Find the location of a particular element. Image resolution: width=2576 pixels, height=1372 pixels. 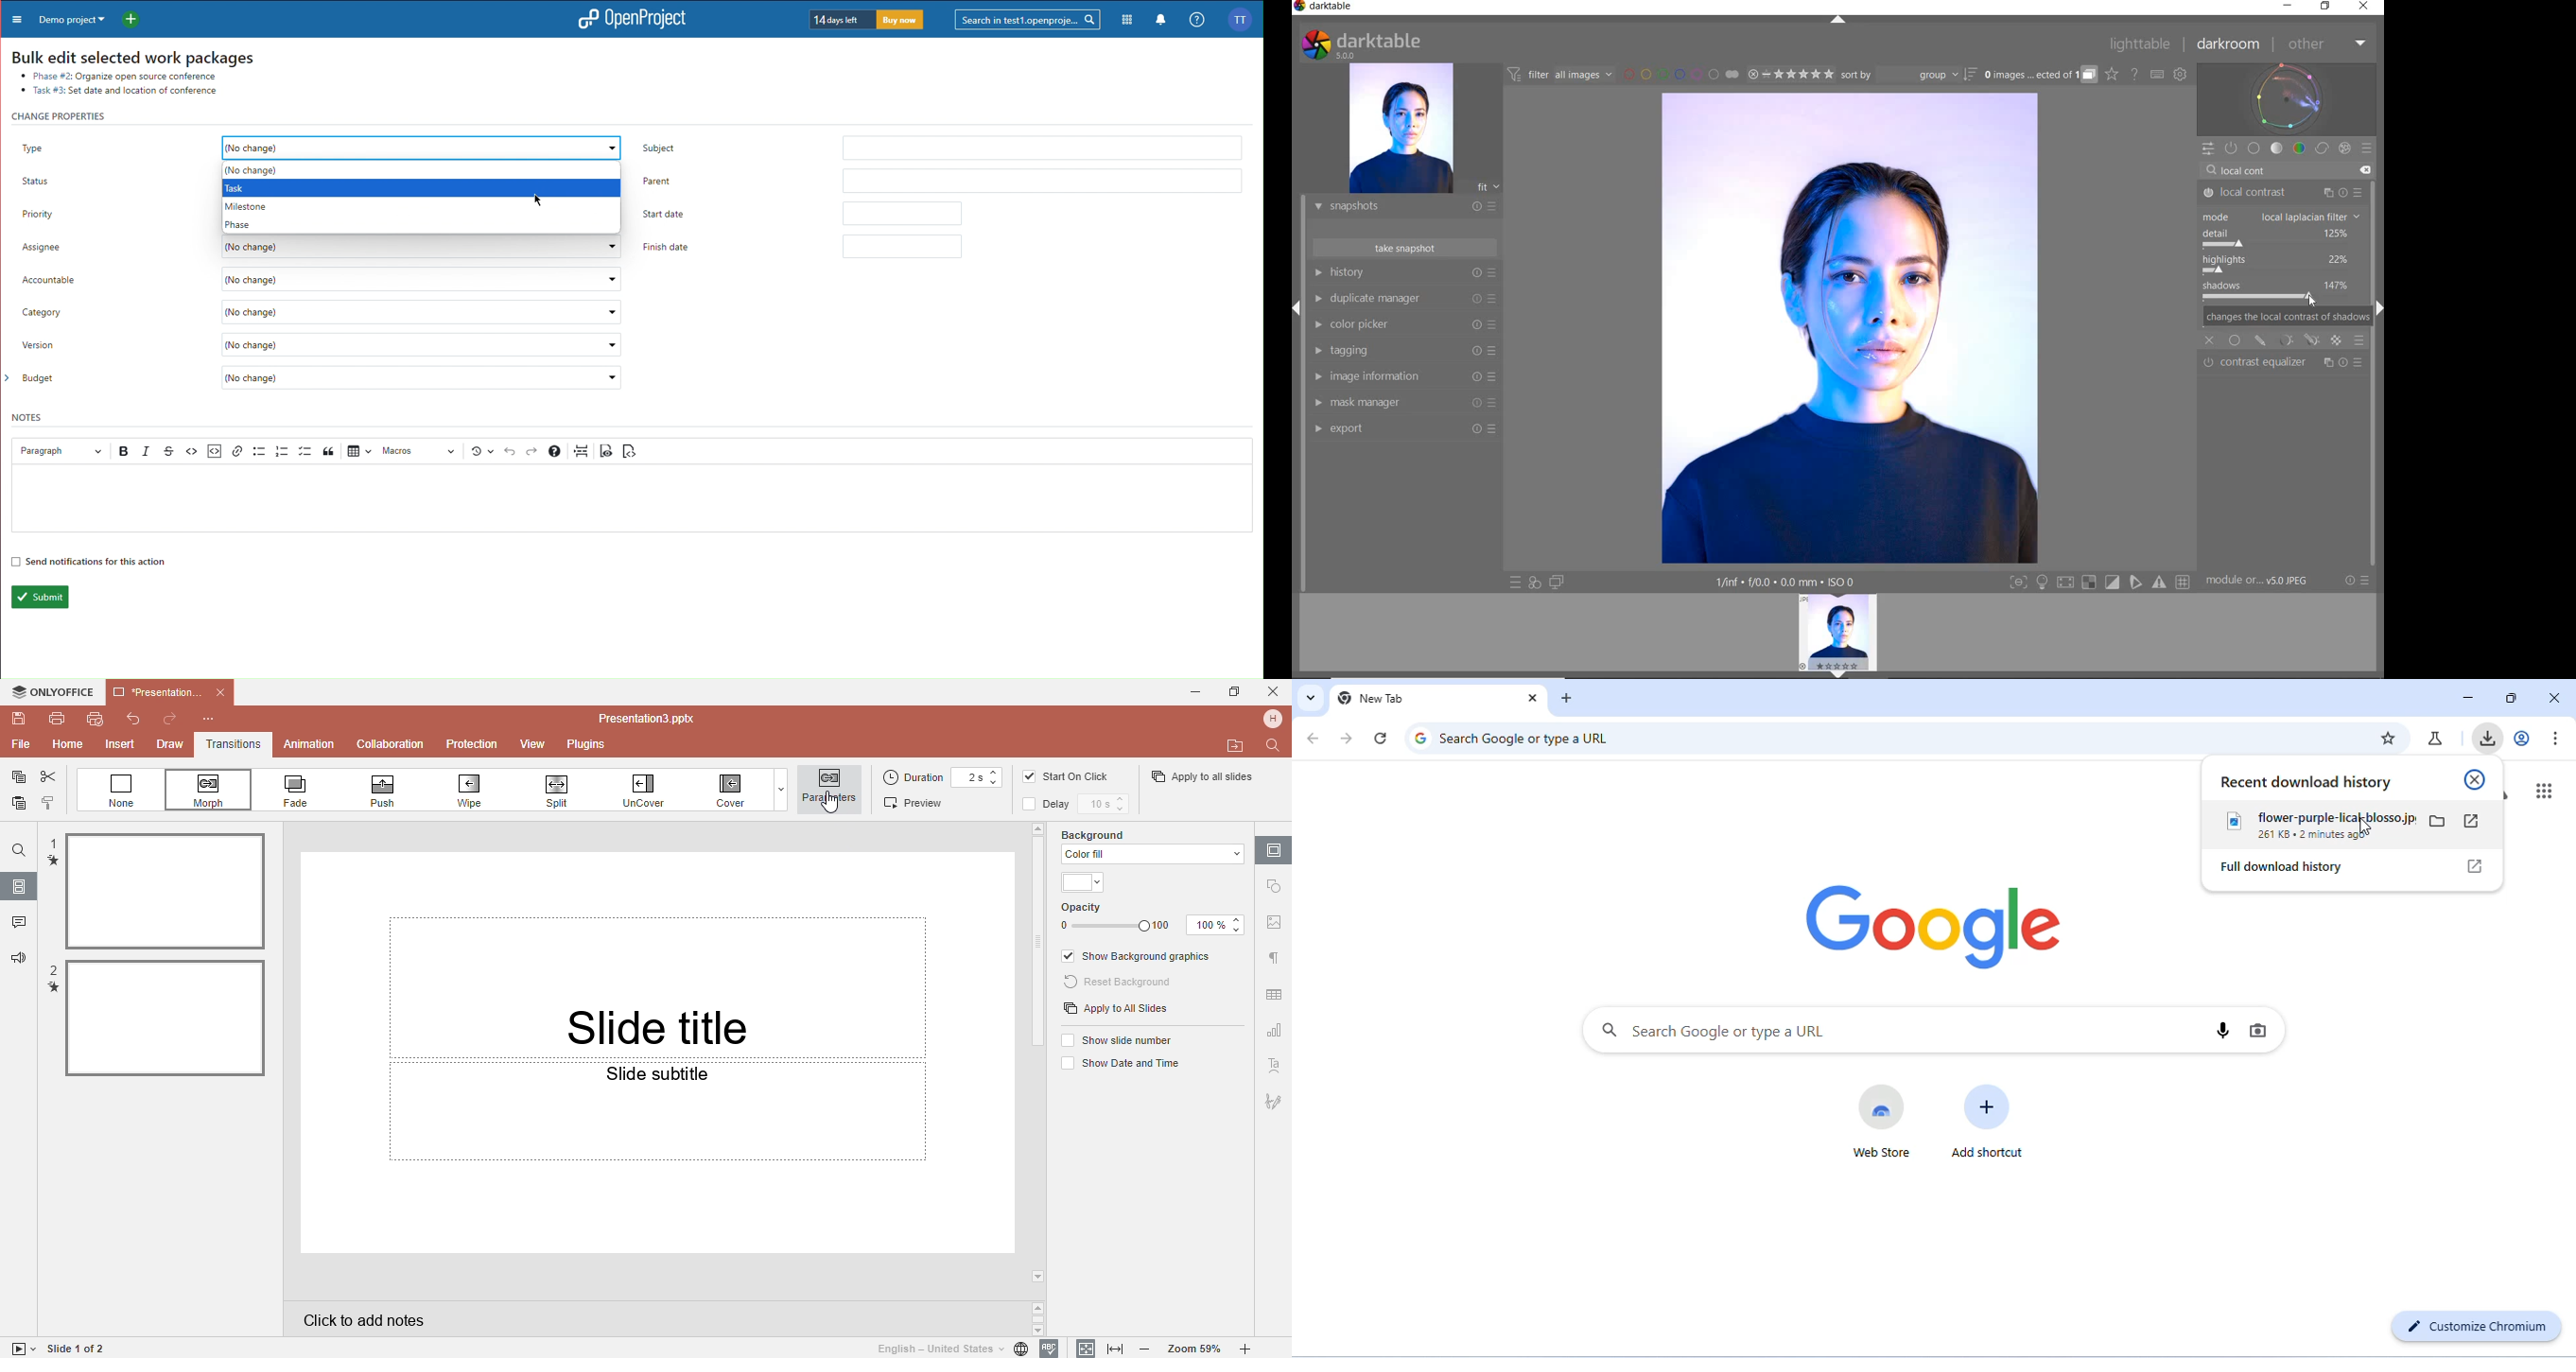

Morph is located at coordinates (213, 791).